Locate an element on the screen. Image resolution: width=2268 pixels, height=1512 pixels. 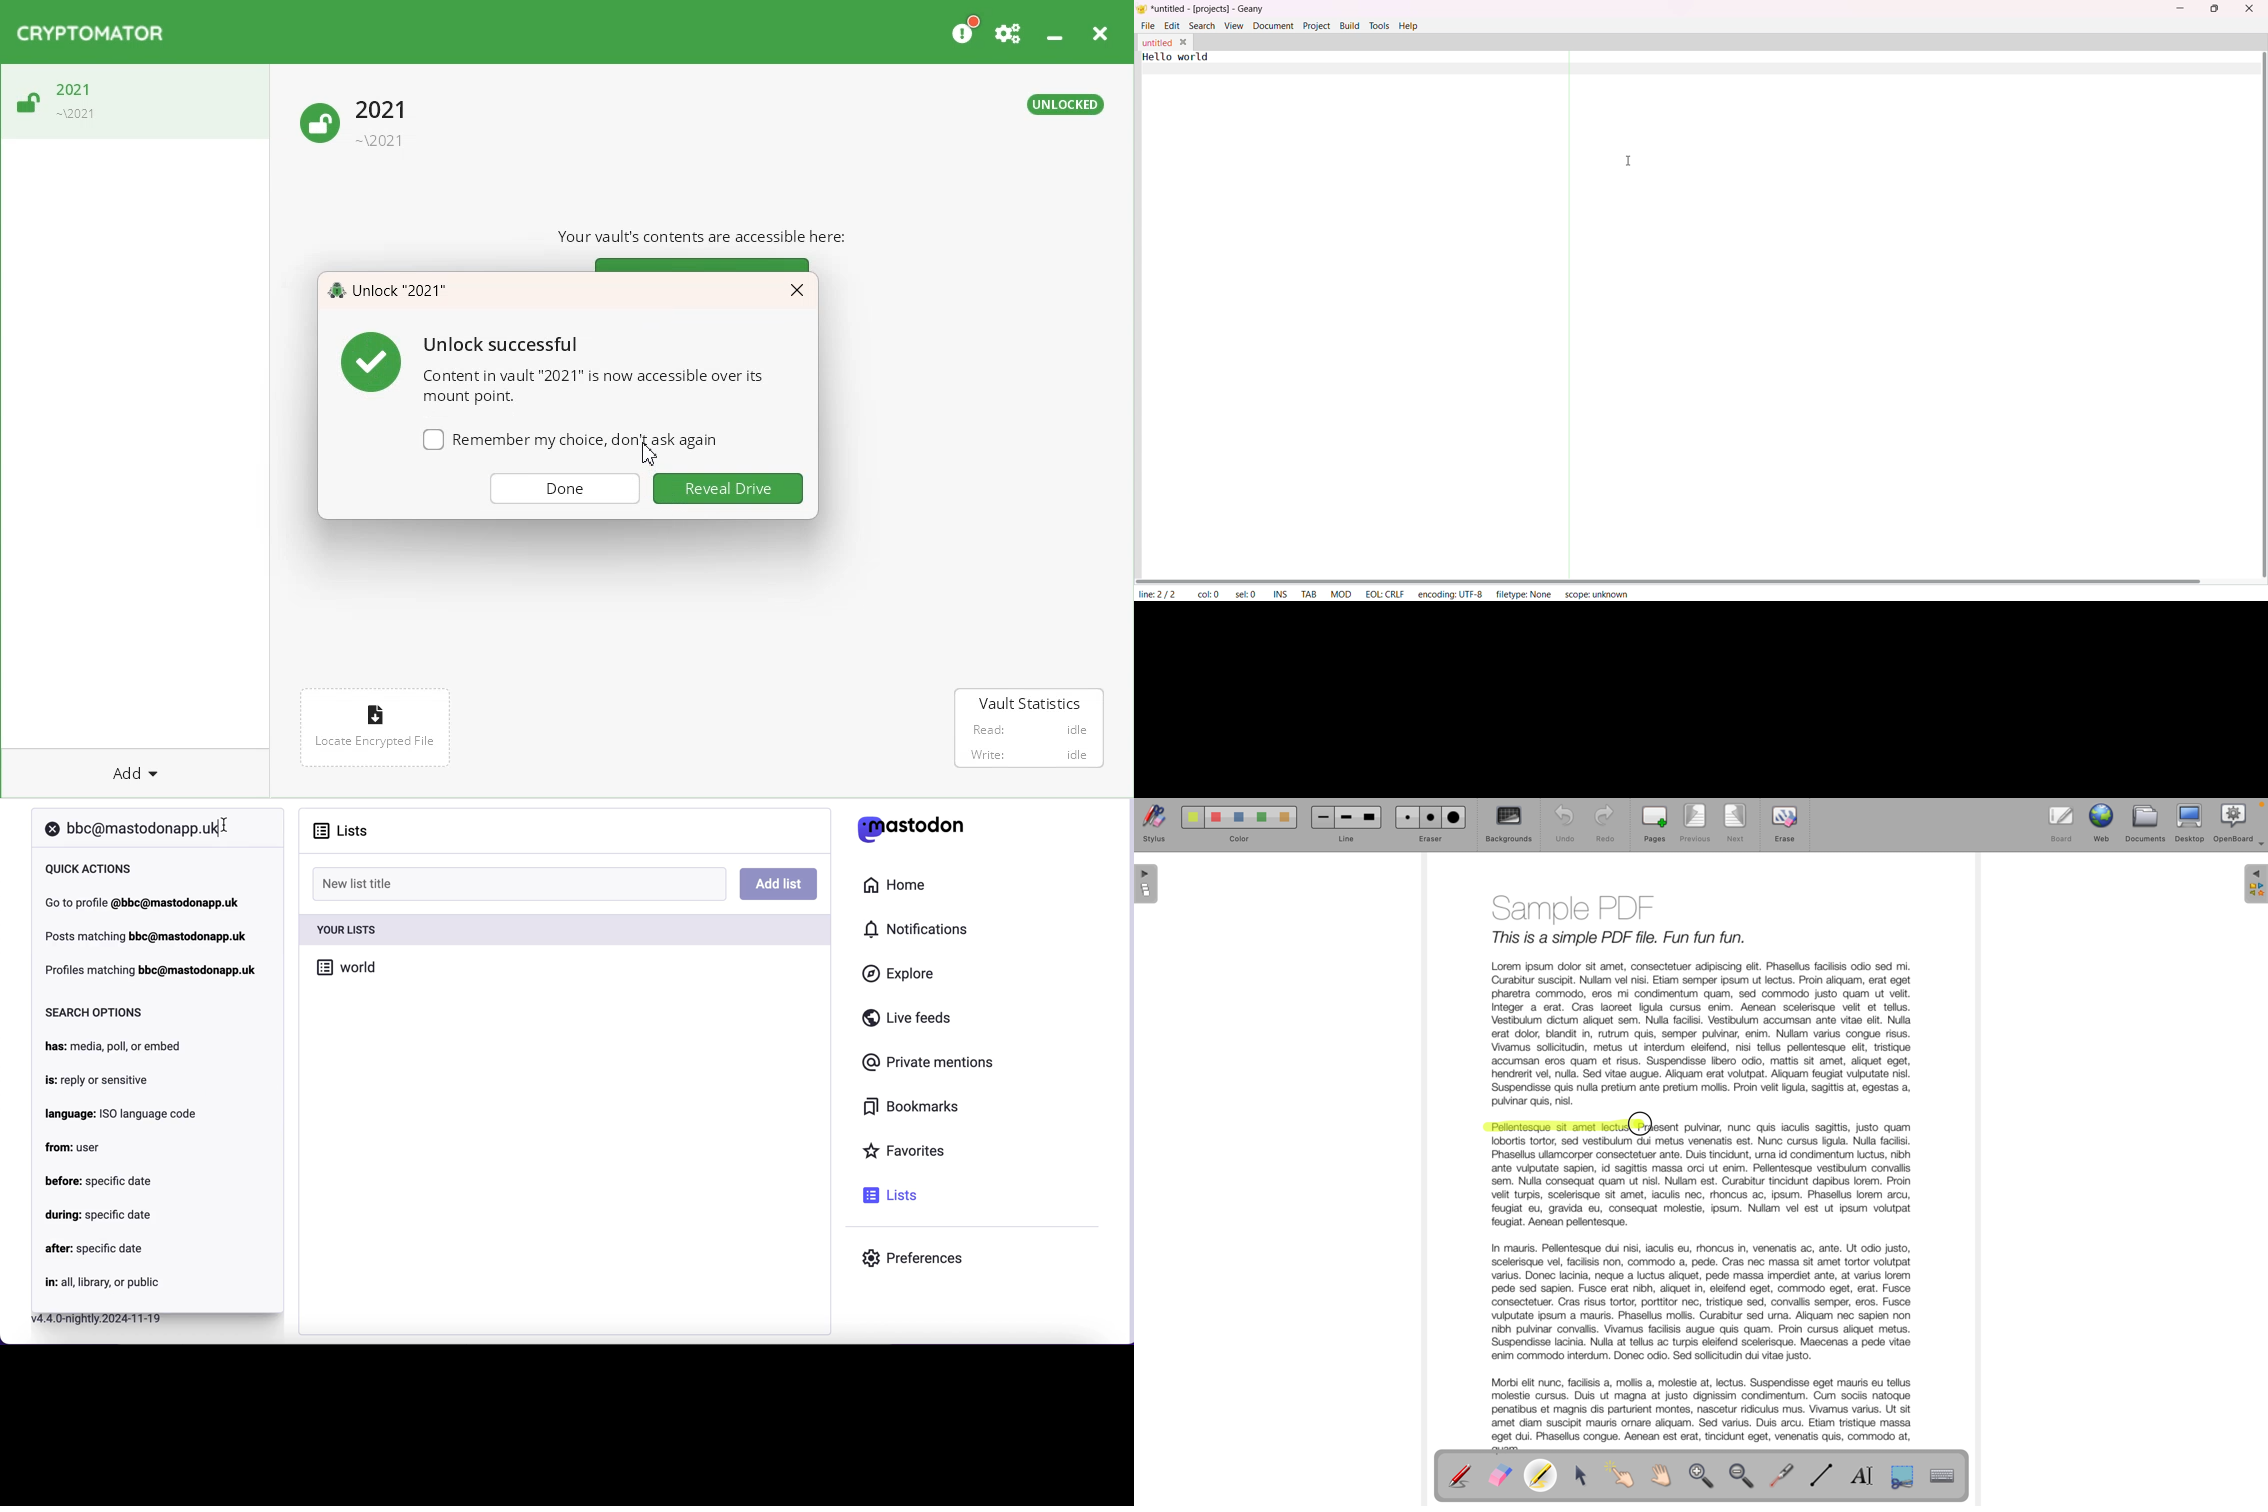
web is located at coordinates (2103, 822).